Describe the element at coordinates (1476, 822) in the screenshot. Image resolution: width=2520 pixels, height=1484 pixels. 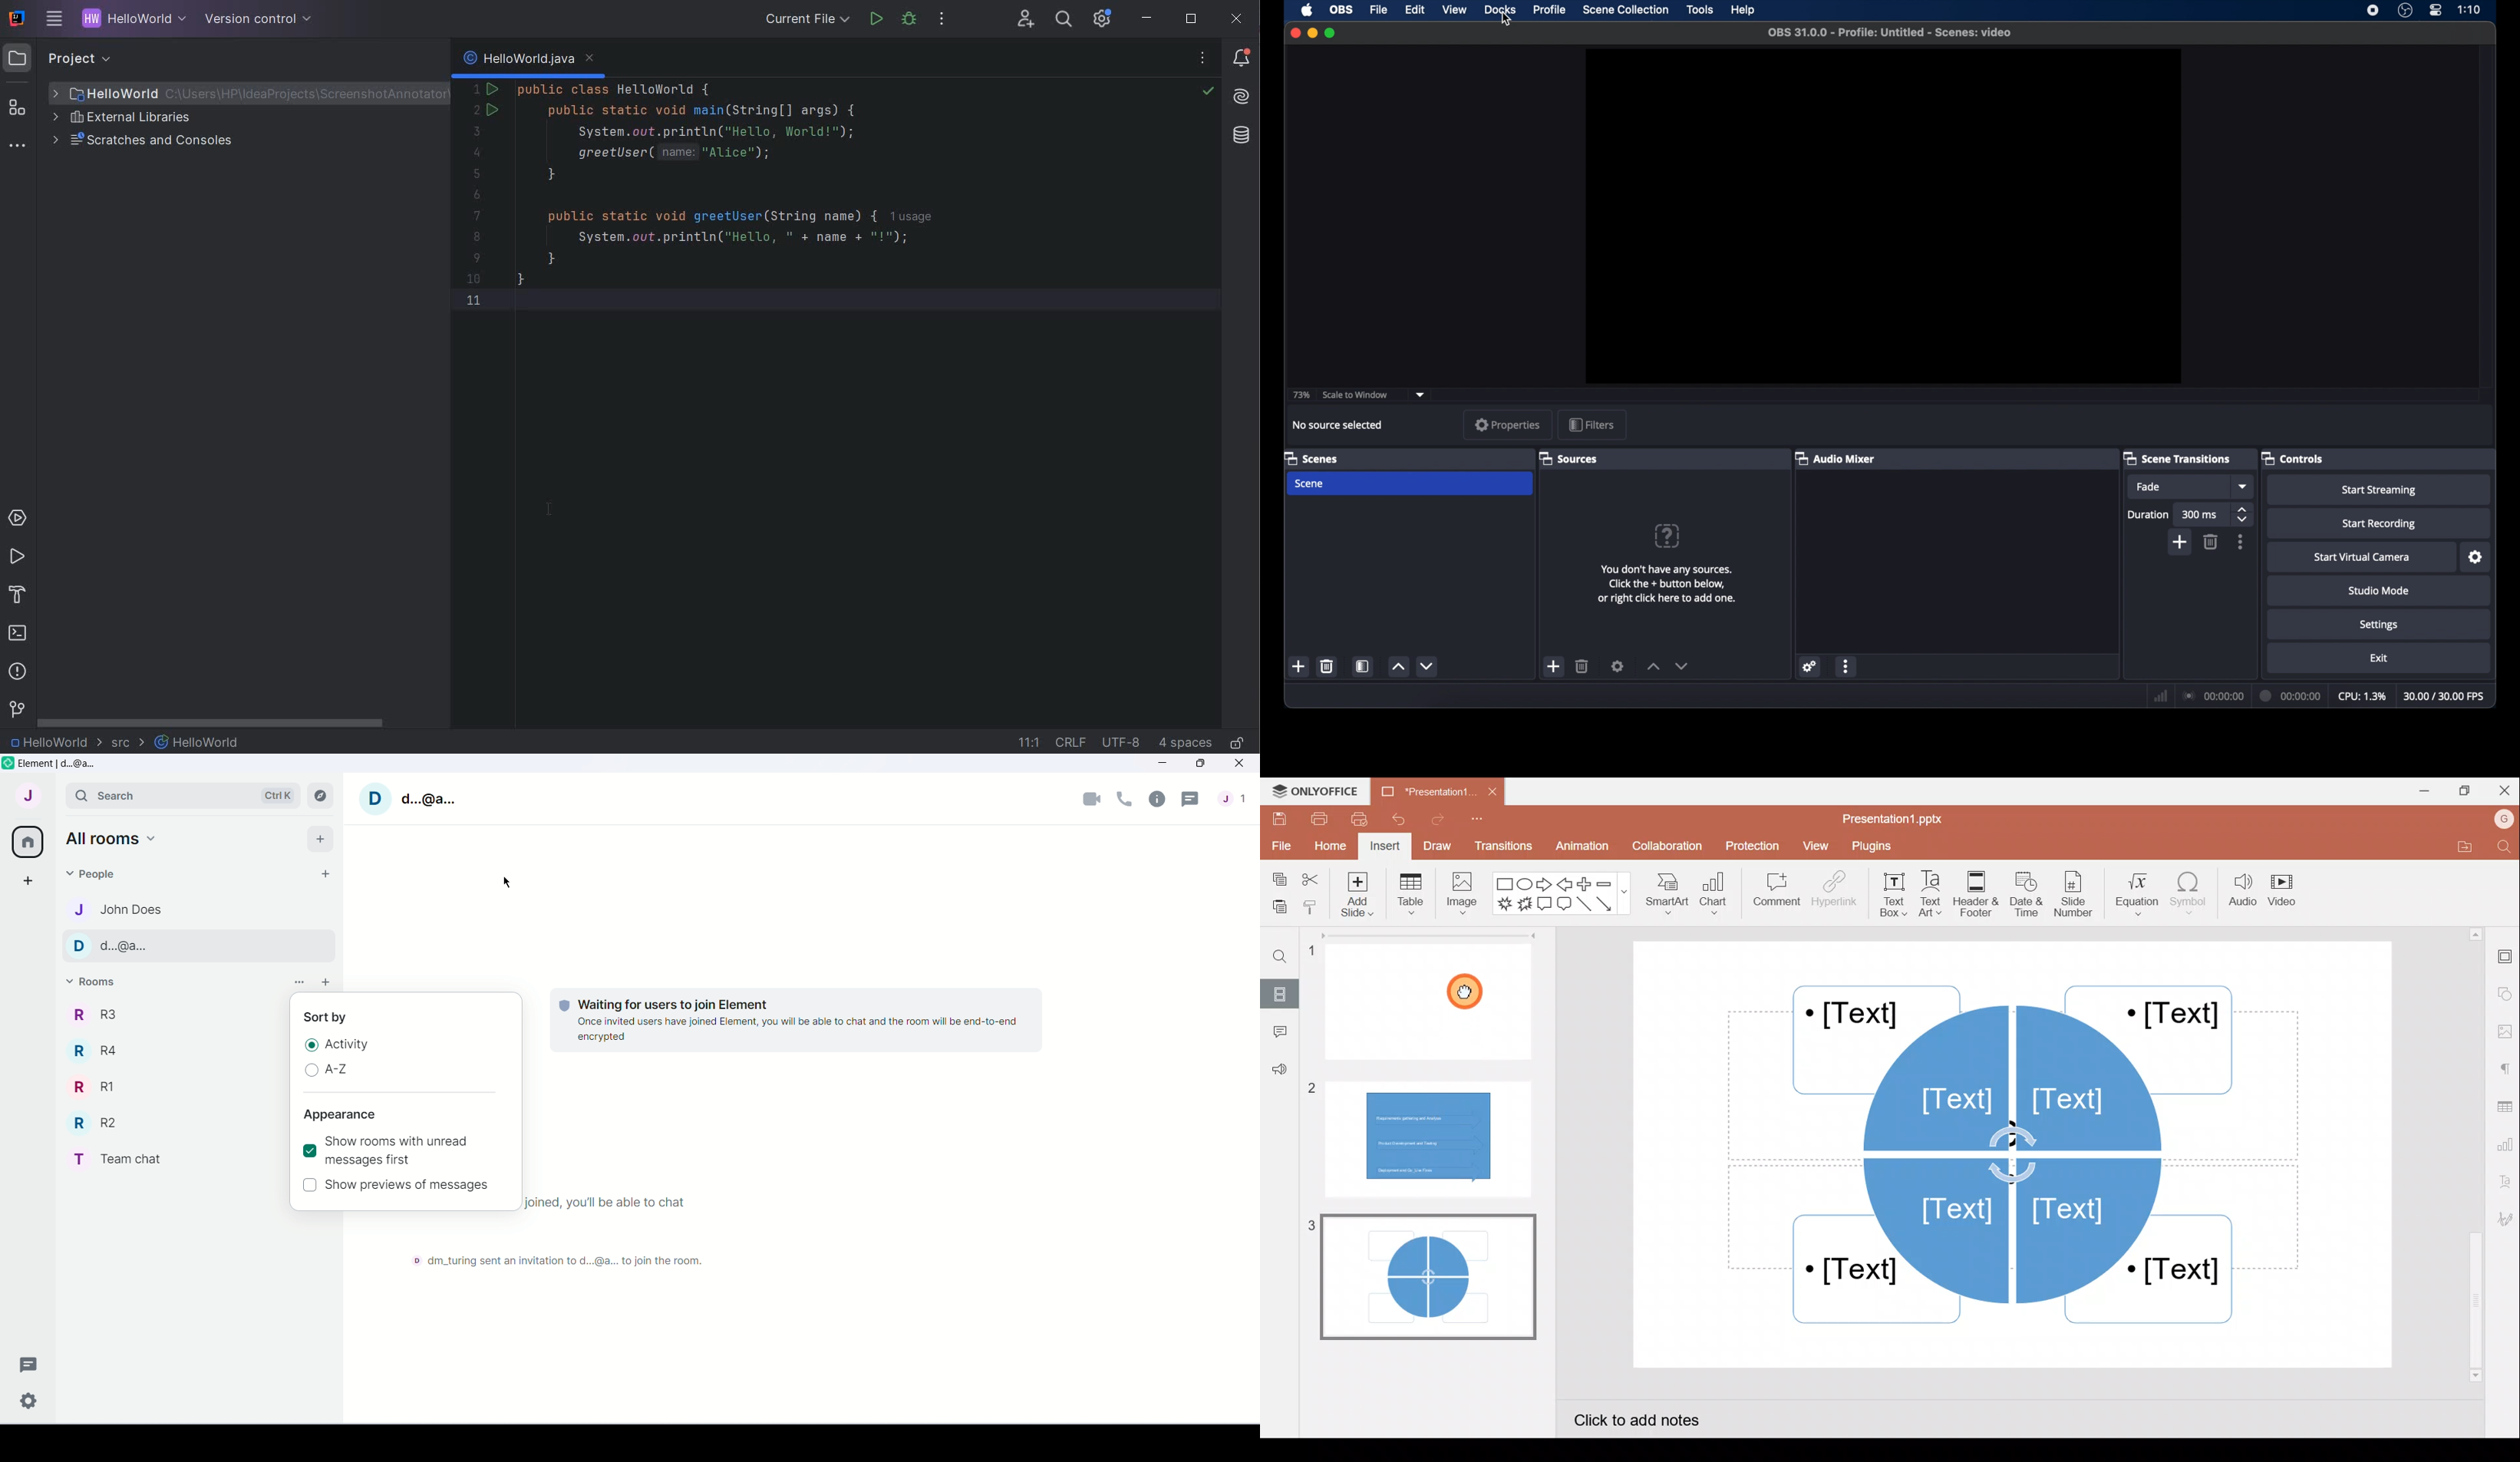
I see `Customize quick access toolbar` at that location.